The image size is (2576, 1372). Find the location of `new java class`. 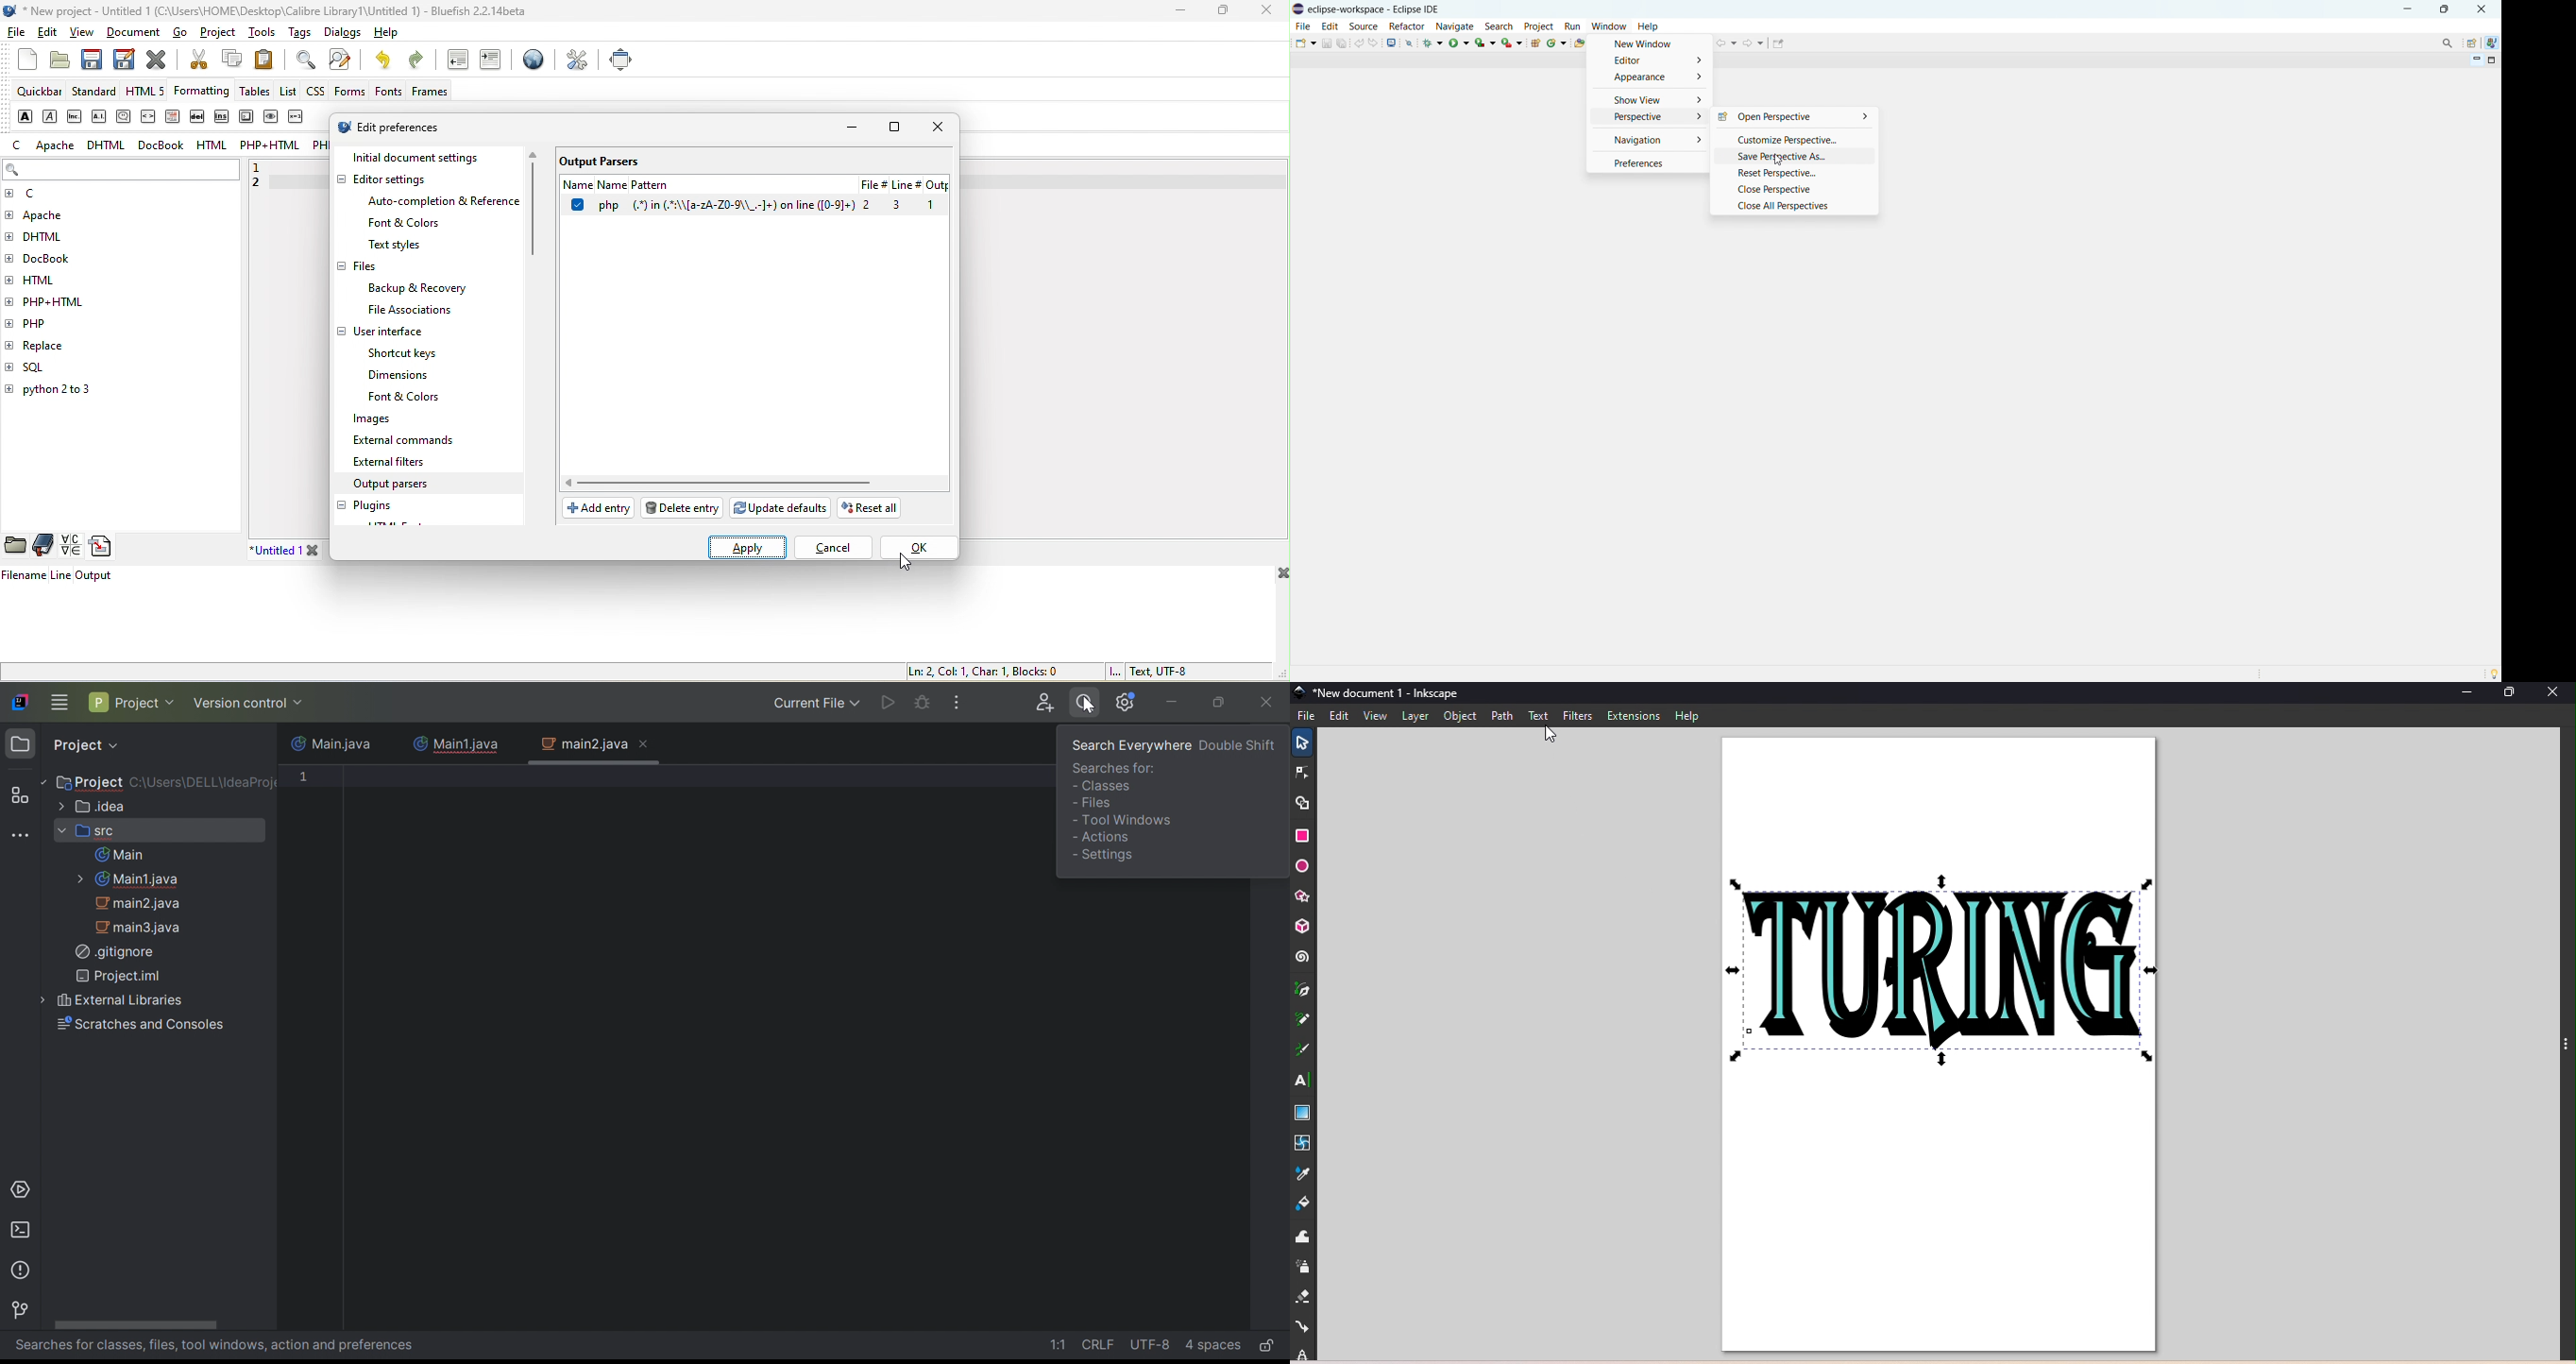

new java class is located at coordinates (1558, 43).